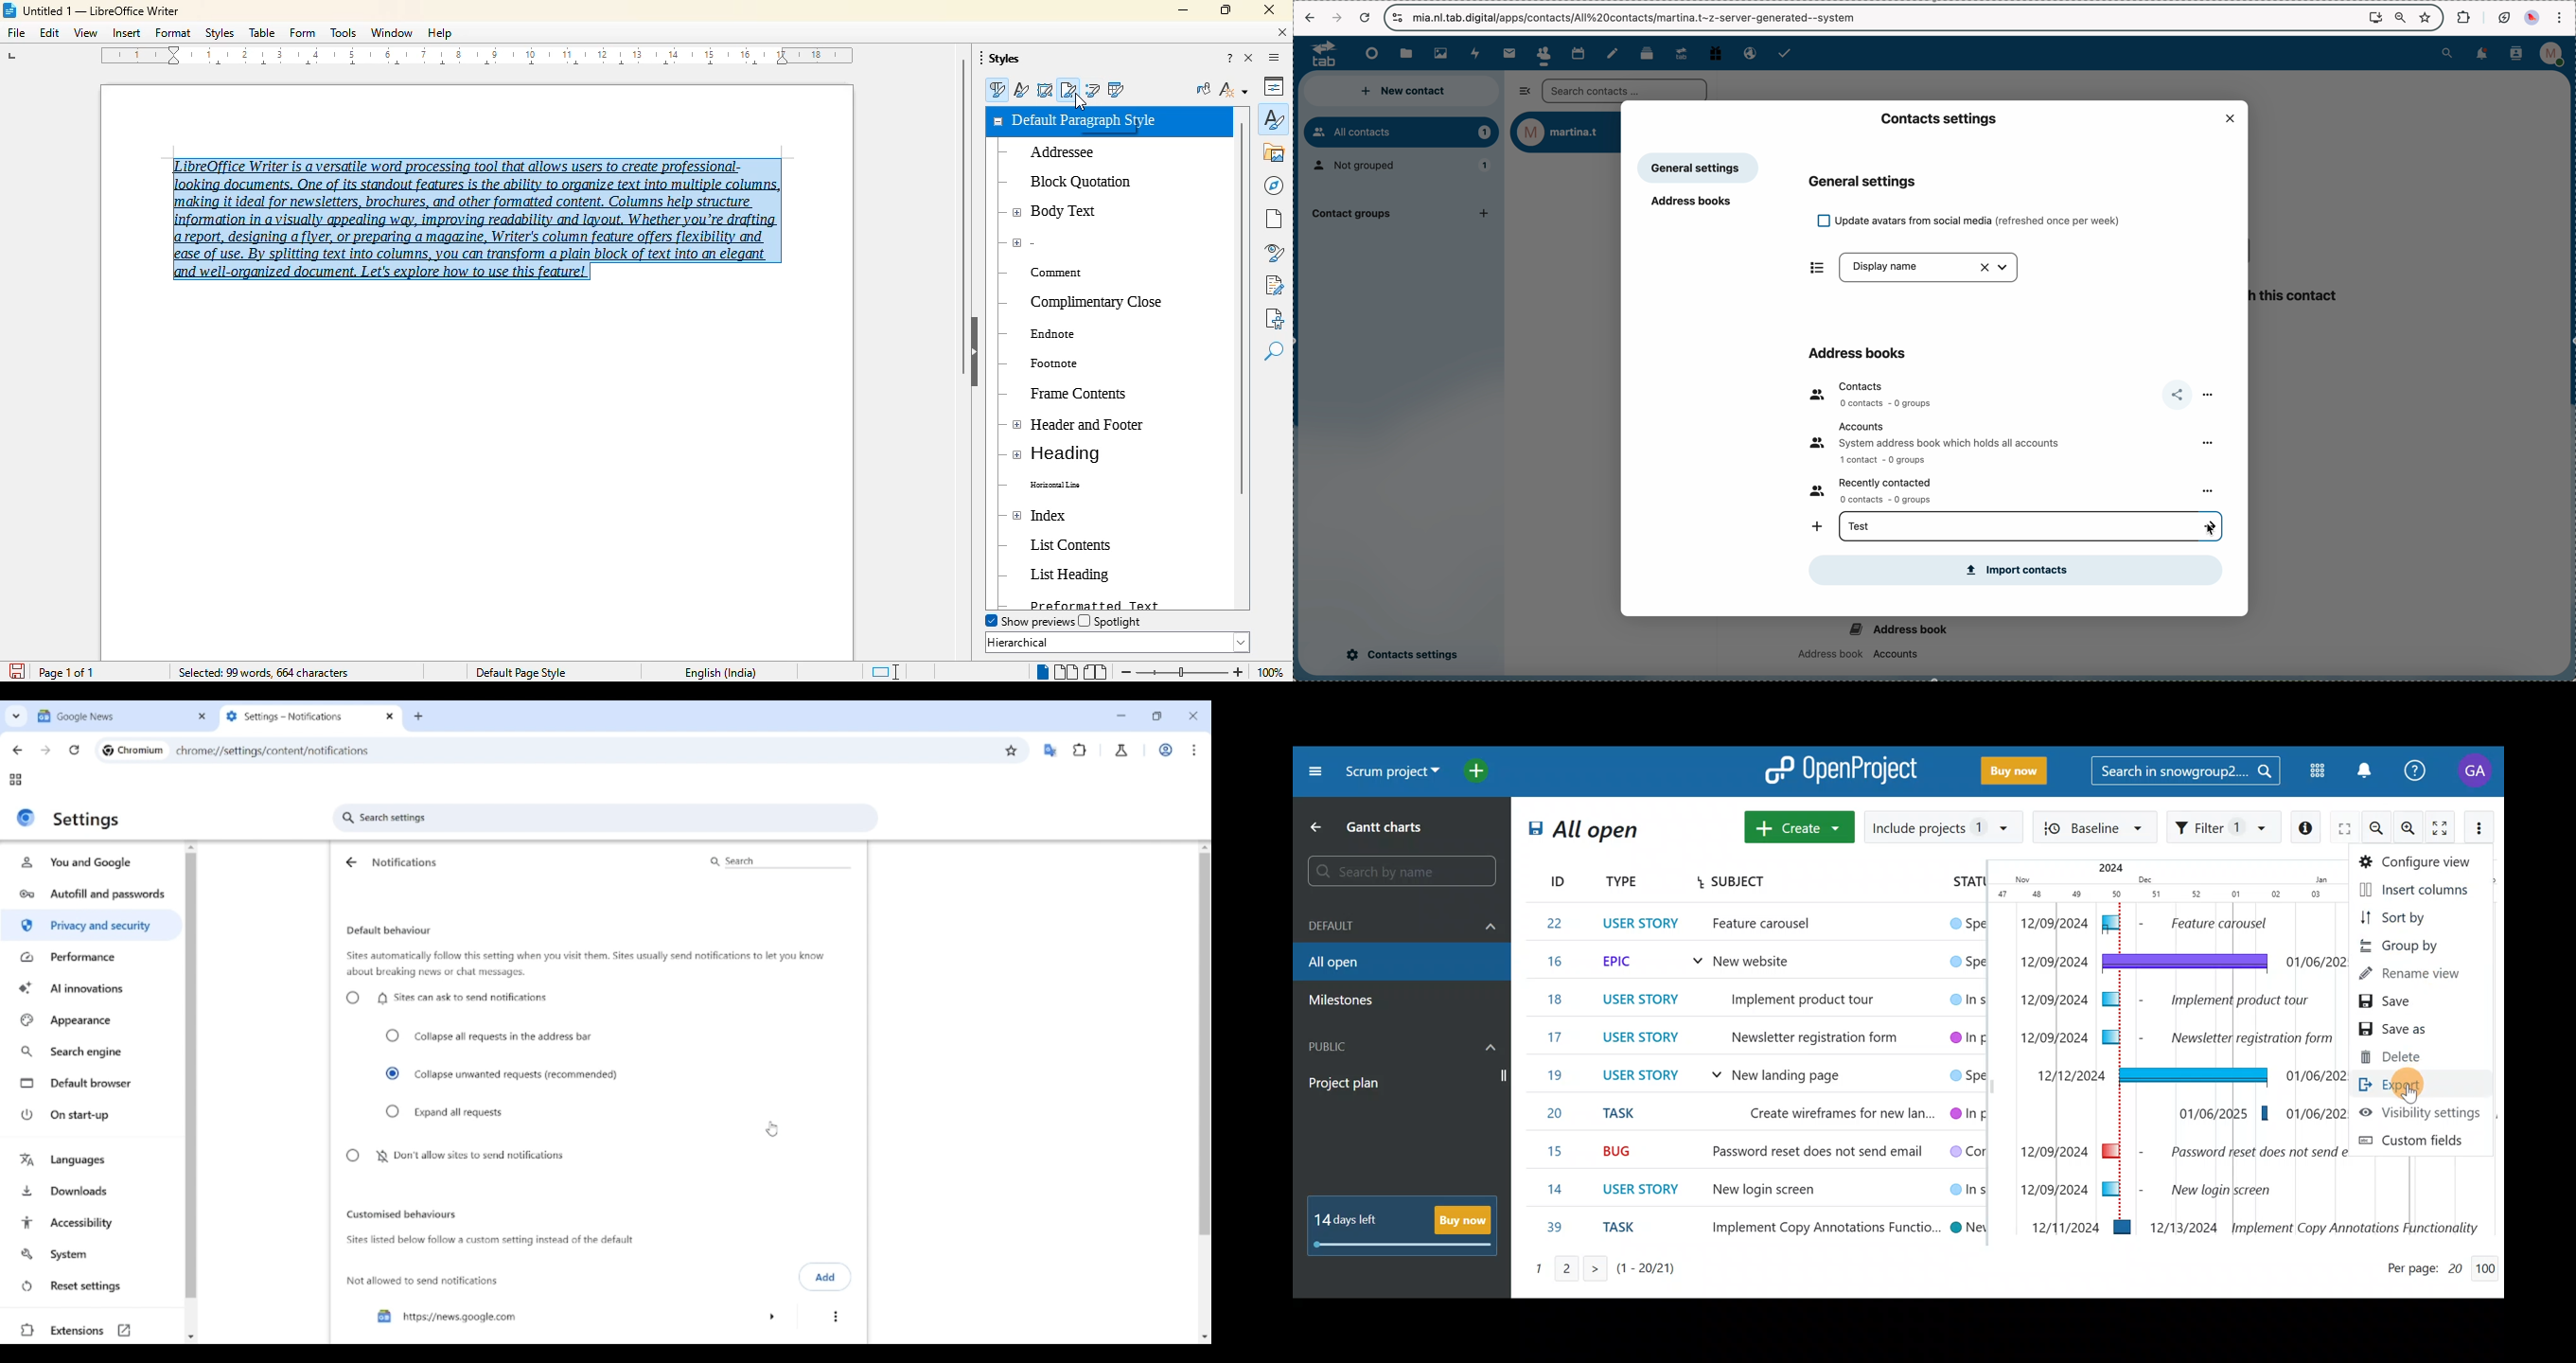 The image size is (2576, 1372). Describe the element at coordinates (126, 33) in the screenshot. I see `insert` at that location.